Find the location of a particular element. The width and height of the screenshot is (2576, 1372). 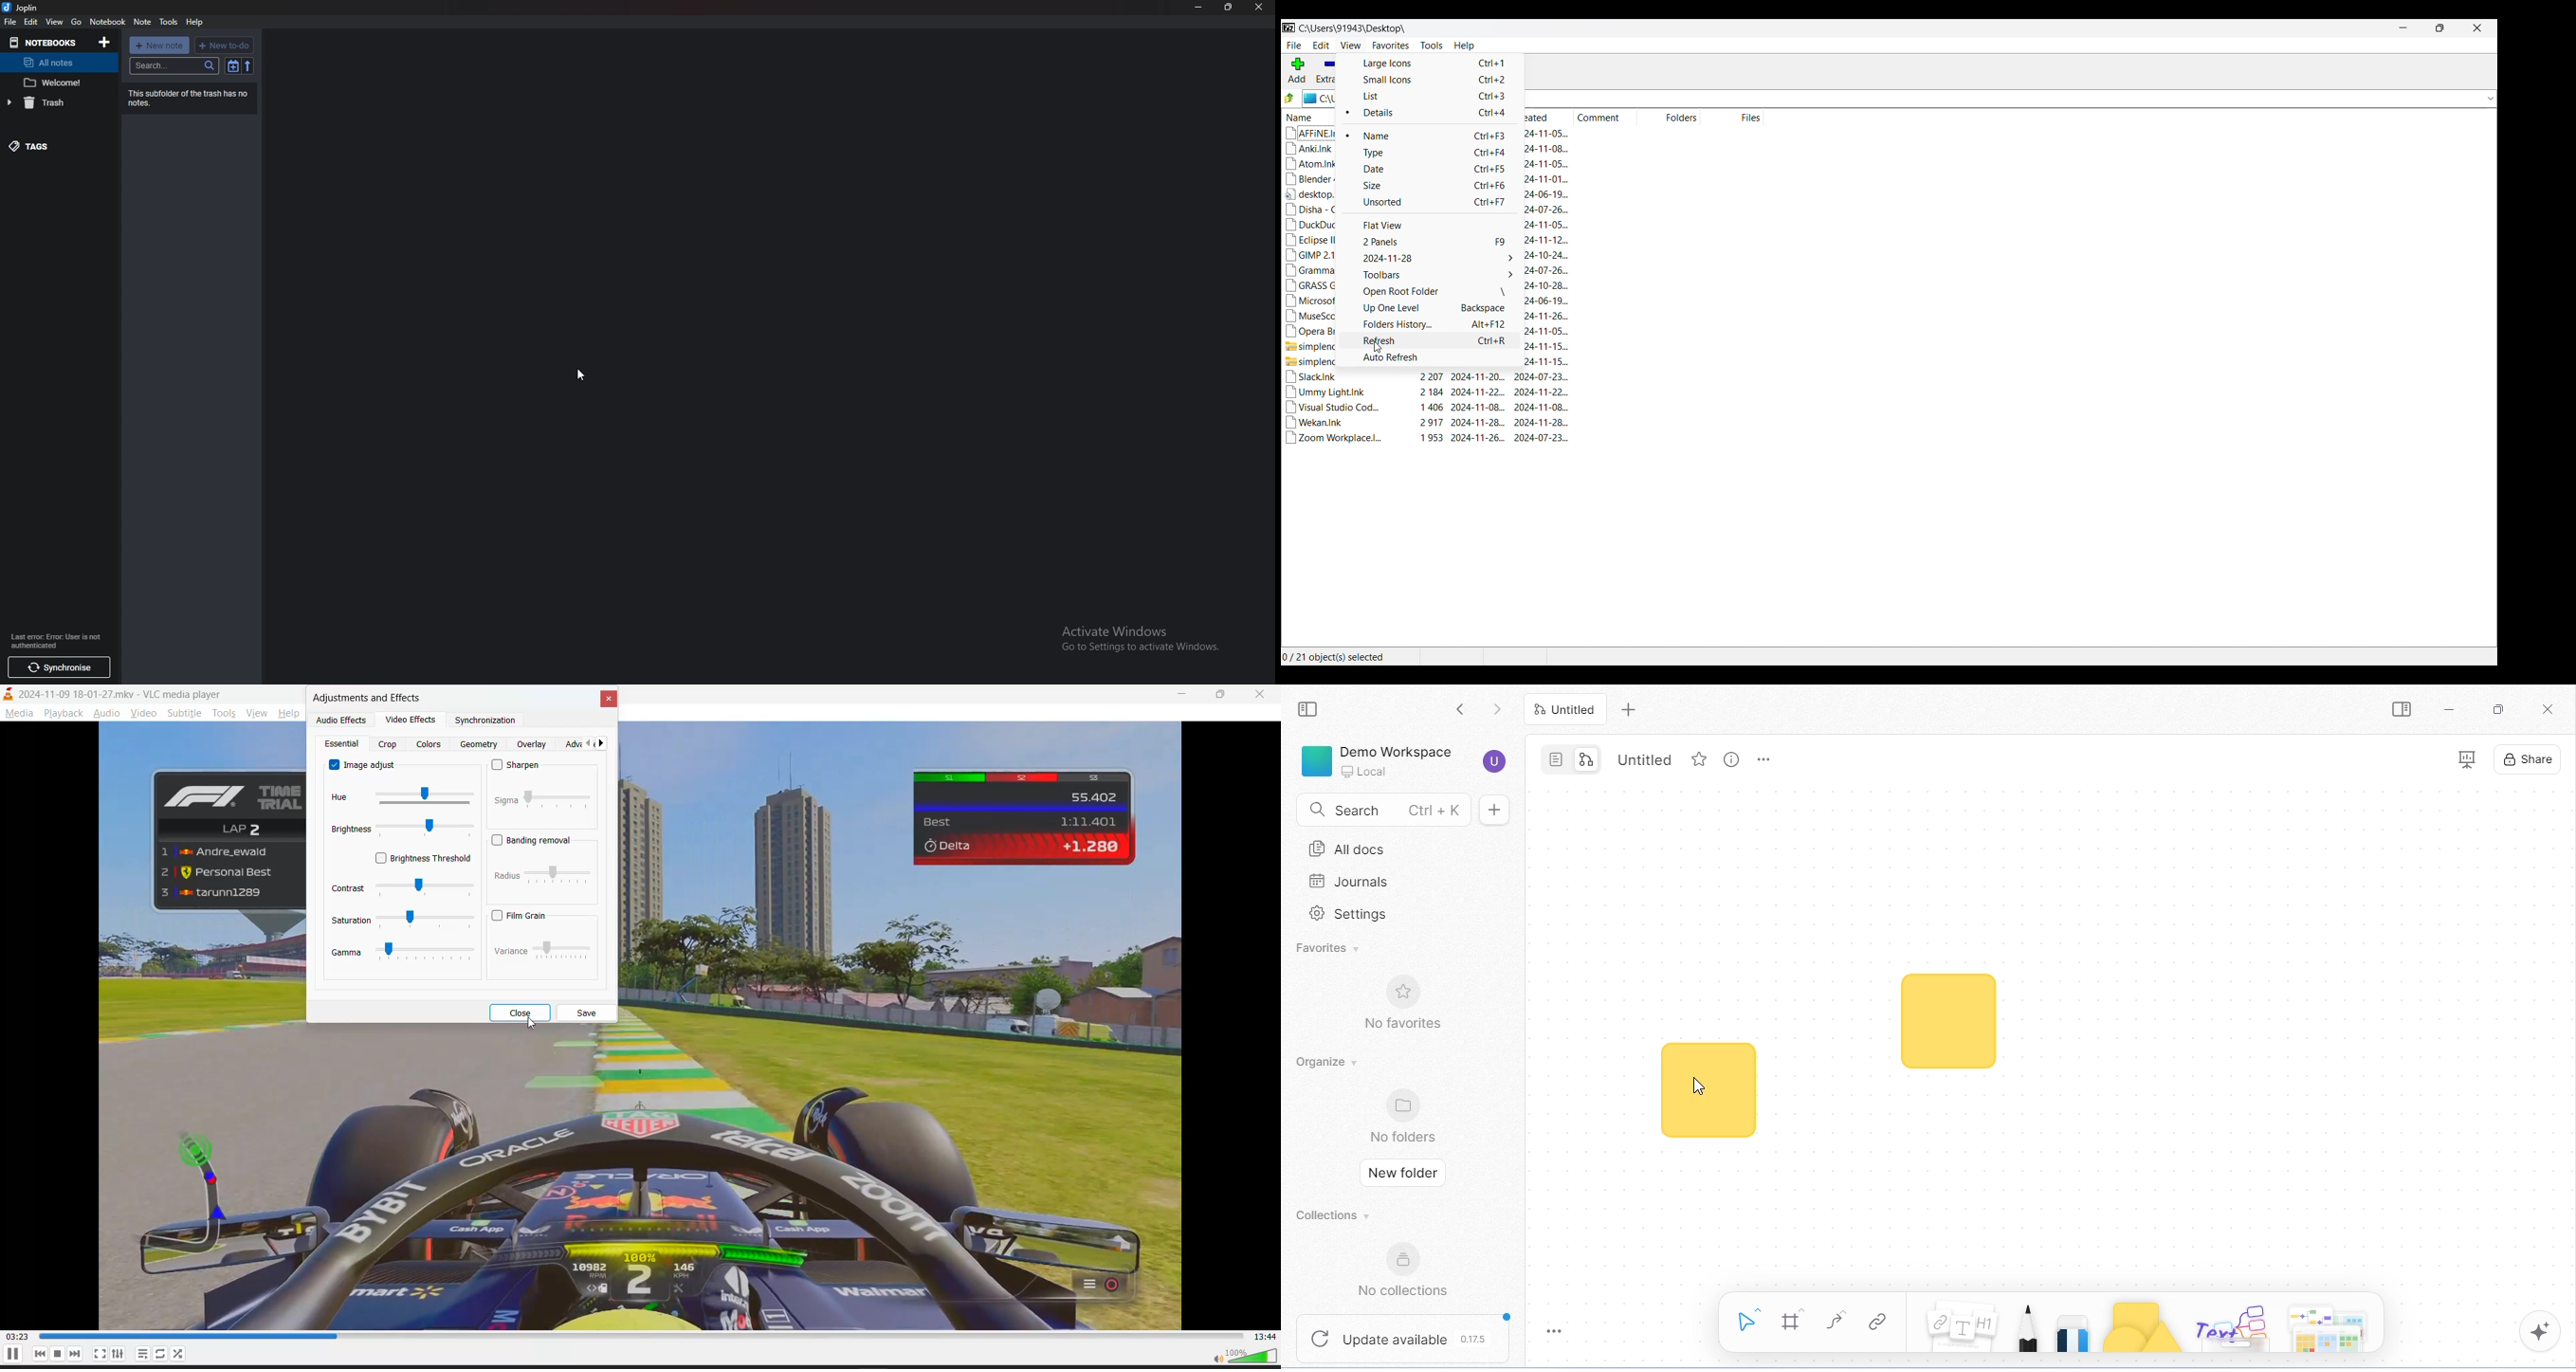

total track  time is located at coordinates (1266, 1336).